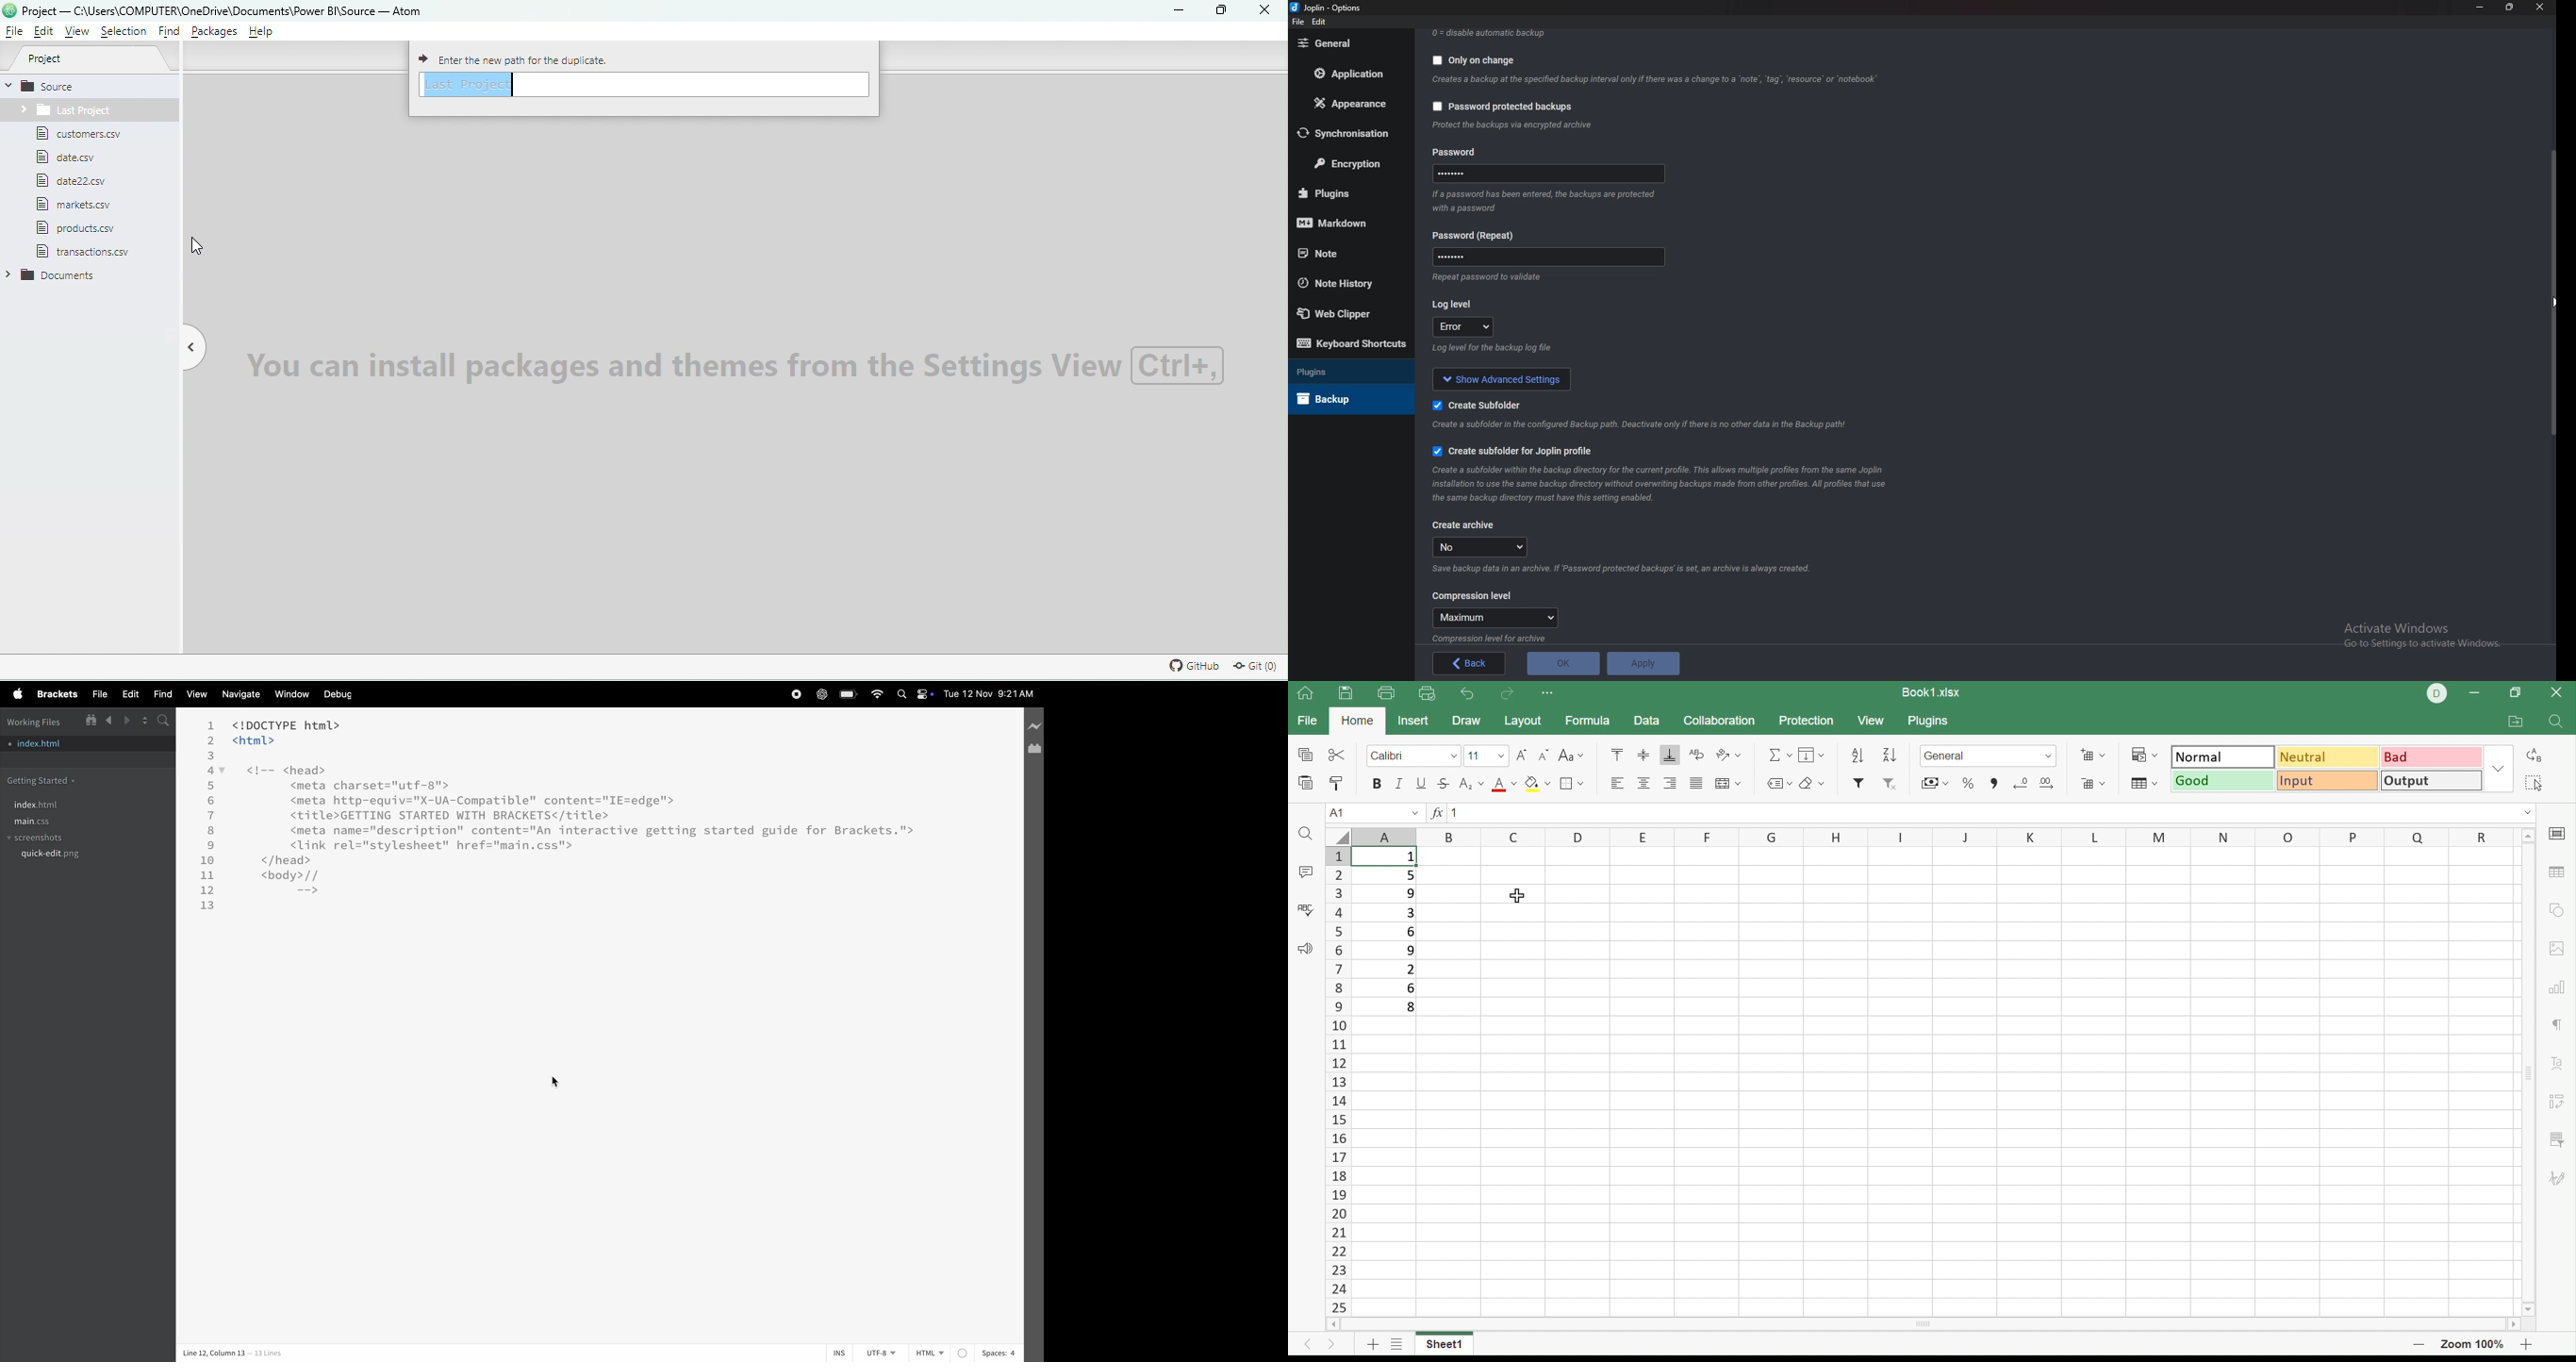 The image size is (2576, 1372). Describe the element at coordinates (66, 857) in the screenshot. I see `quickedit.png` at that location.